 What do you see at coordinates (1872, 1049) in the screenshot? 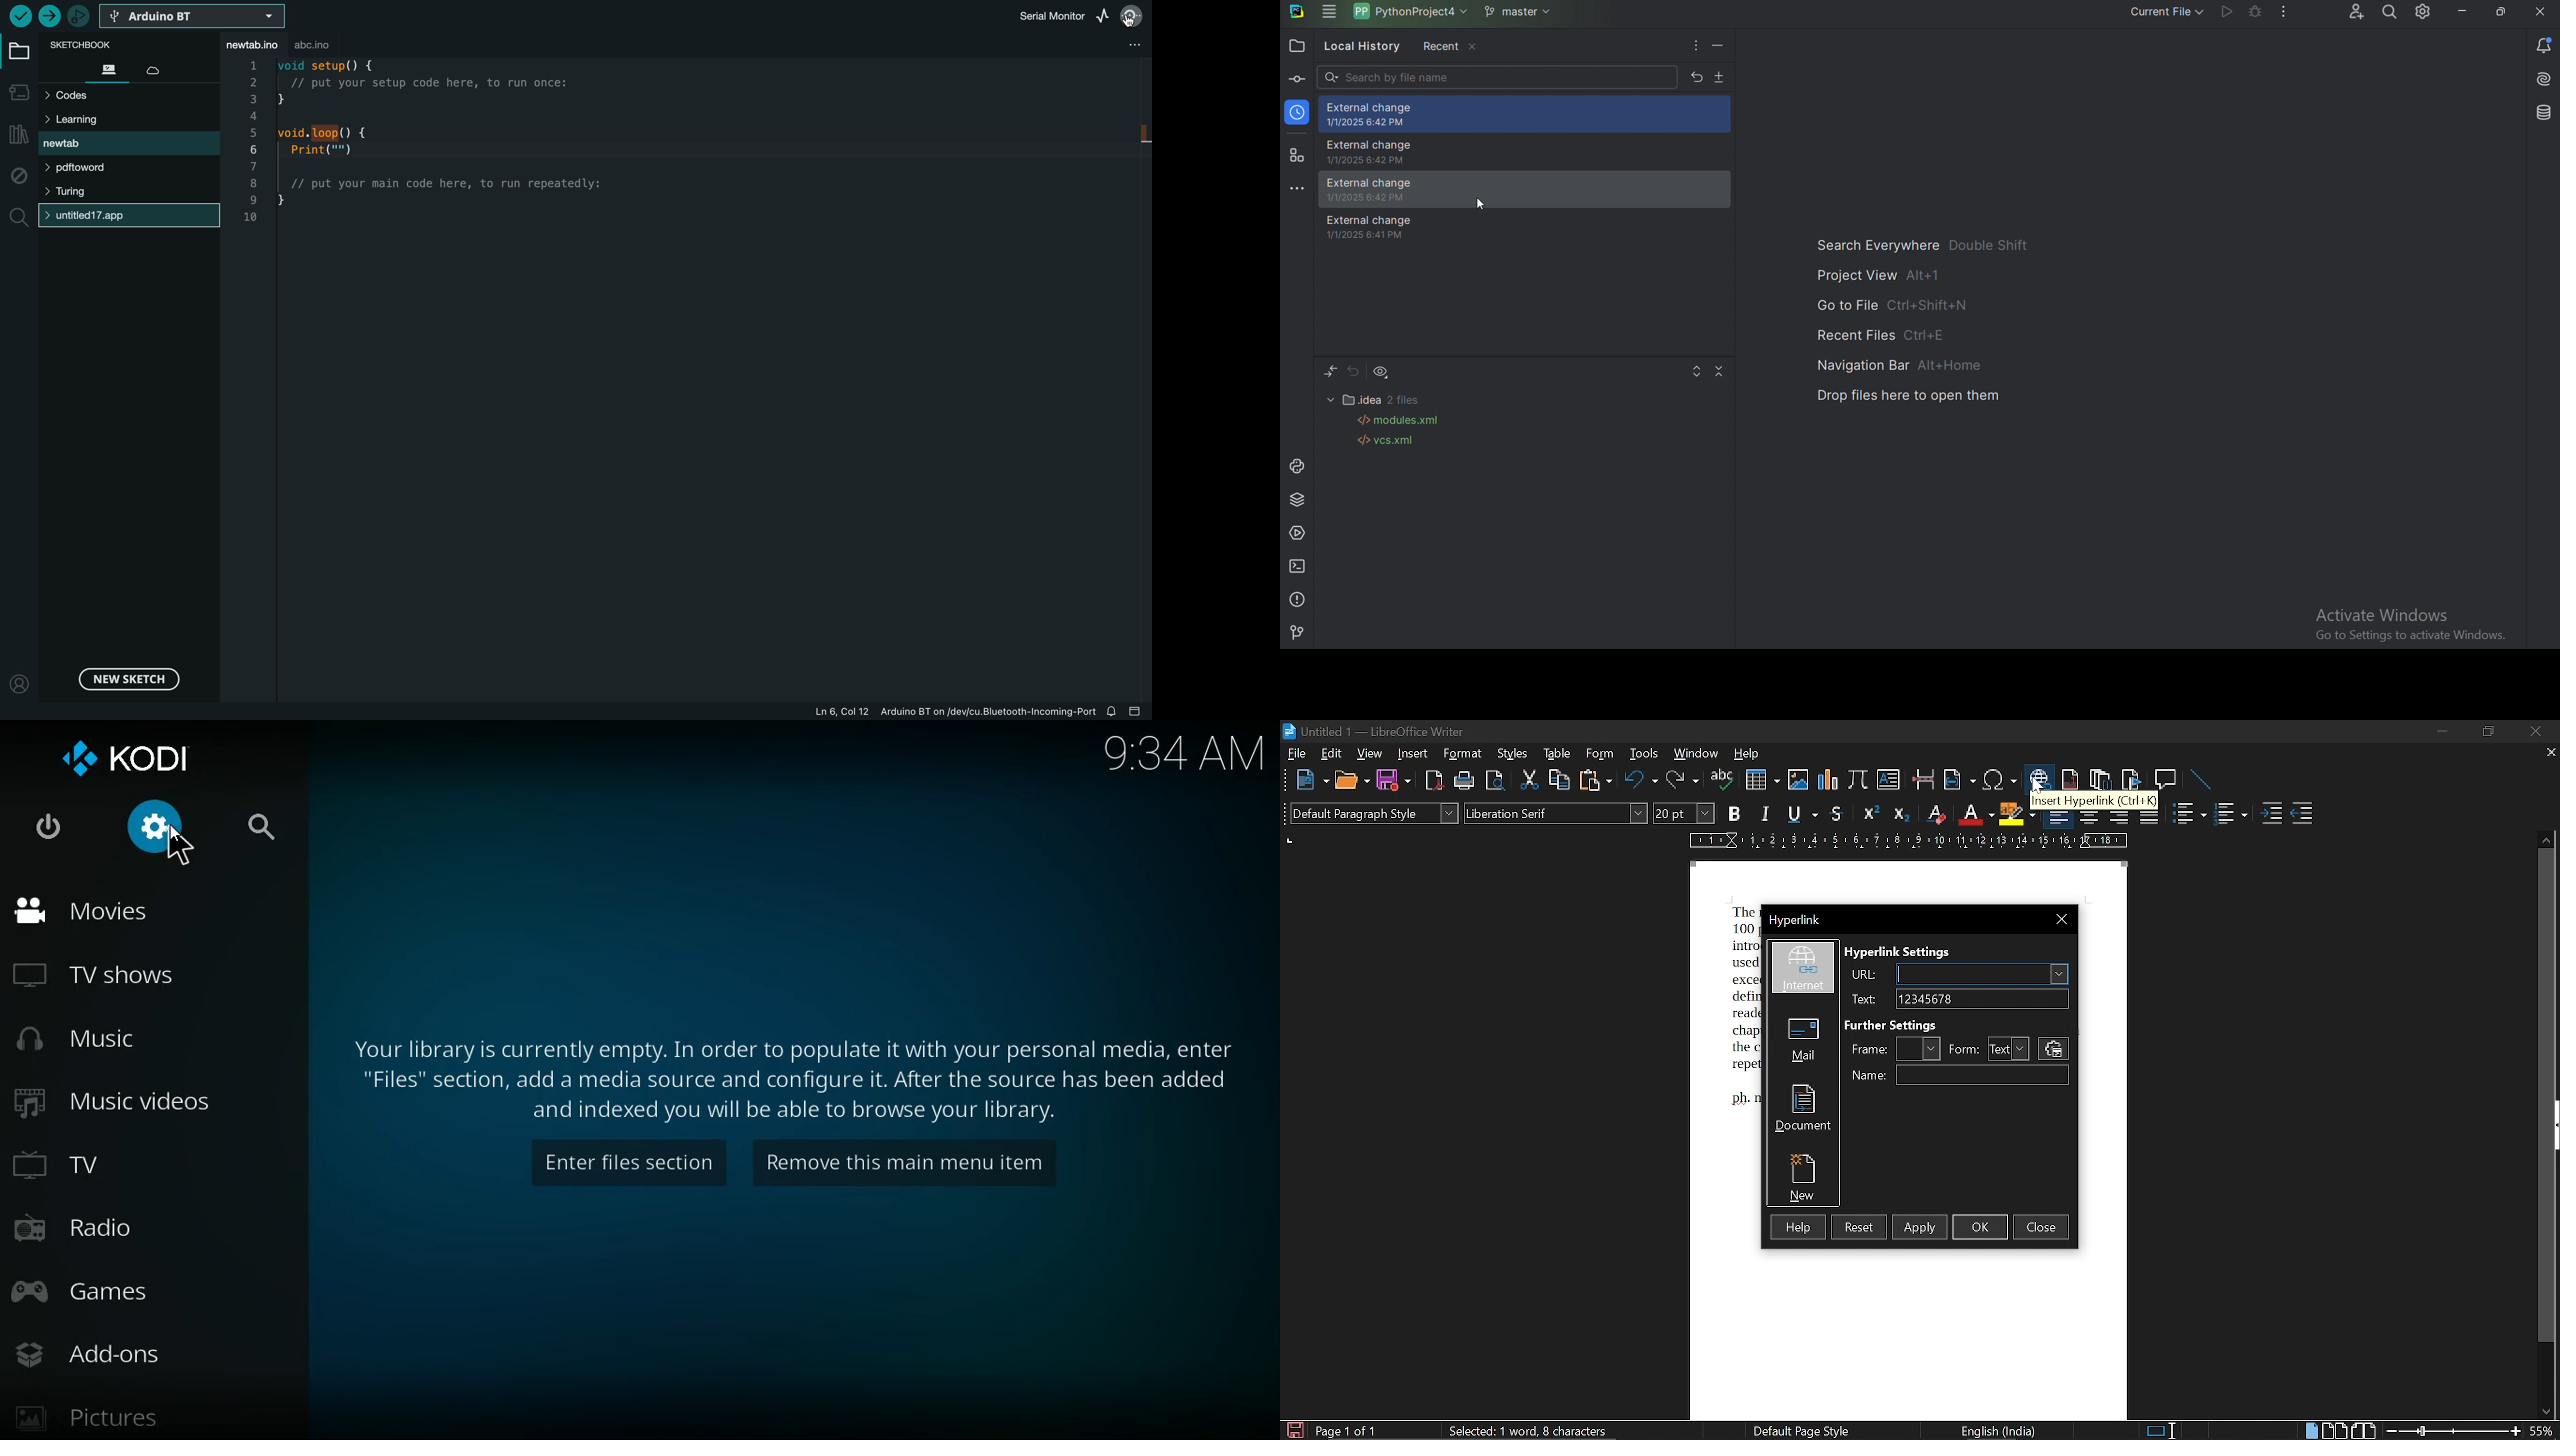
I see `fame` at bounding box center [1872, 1049].